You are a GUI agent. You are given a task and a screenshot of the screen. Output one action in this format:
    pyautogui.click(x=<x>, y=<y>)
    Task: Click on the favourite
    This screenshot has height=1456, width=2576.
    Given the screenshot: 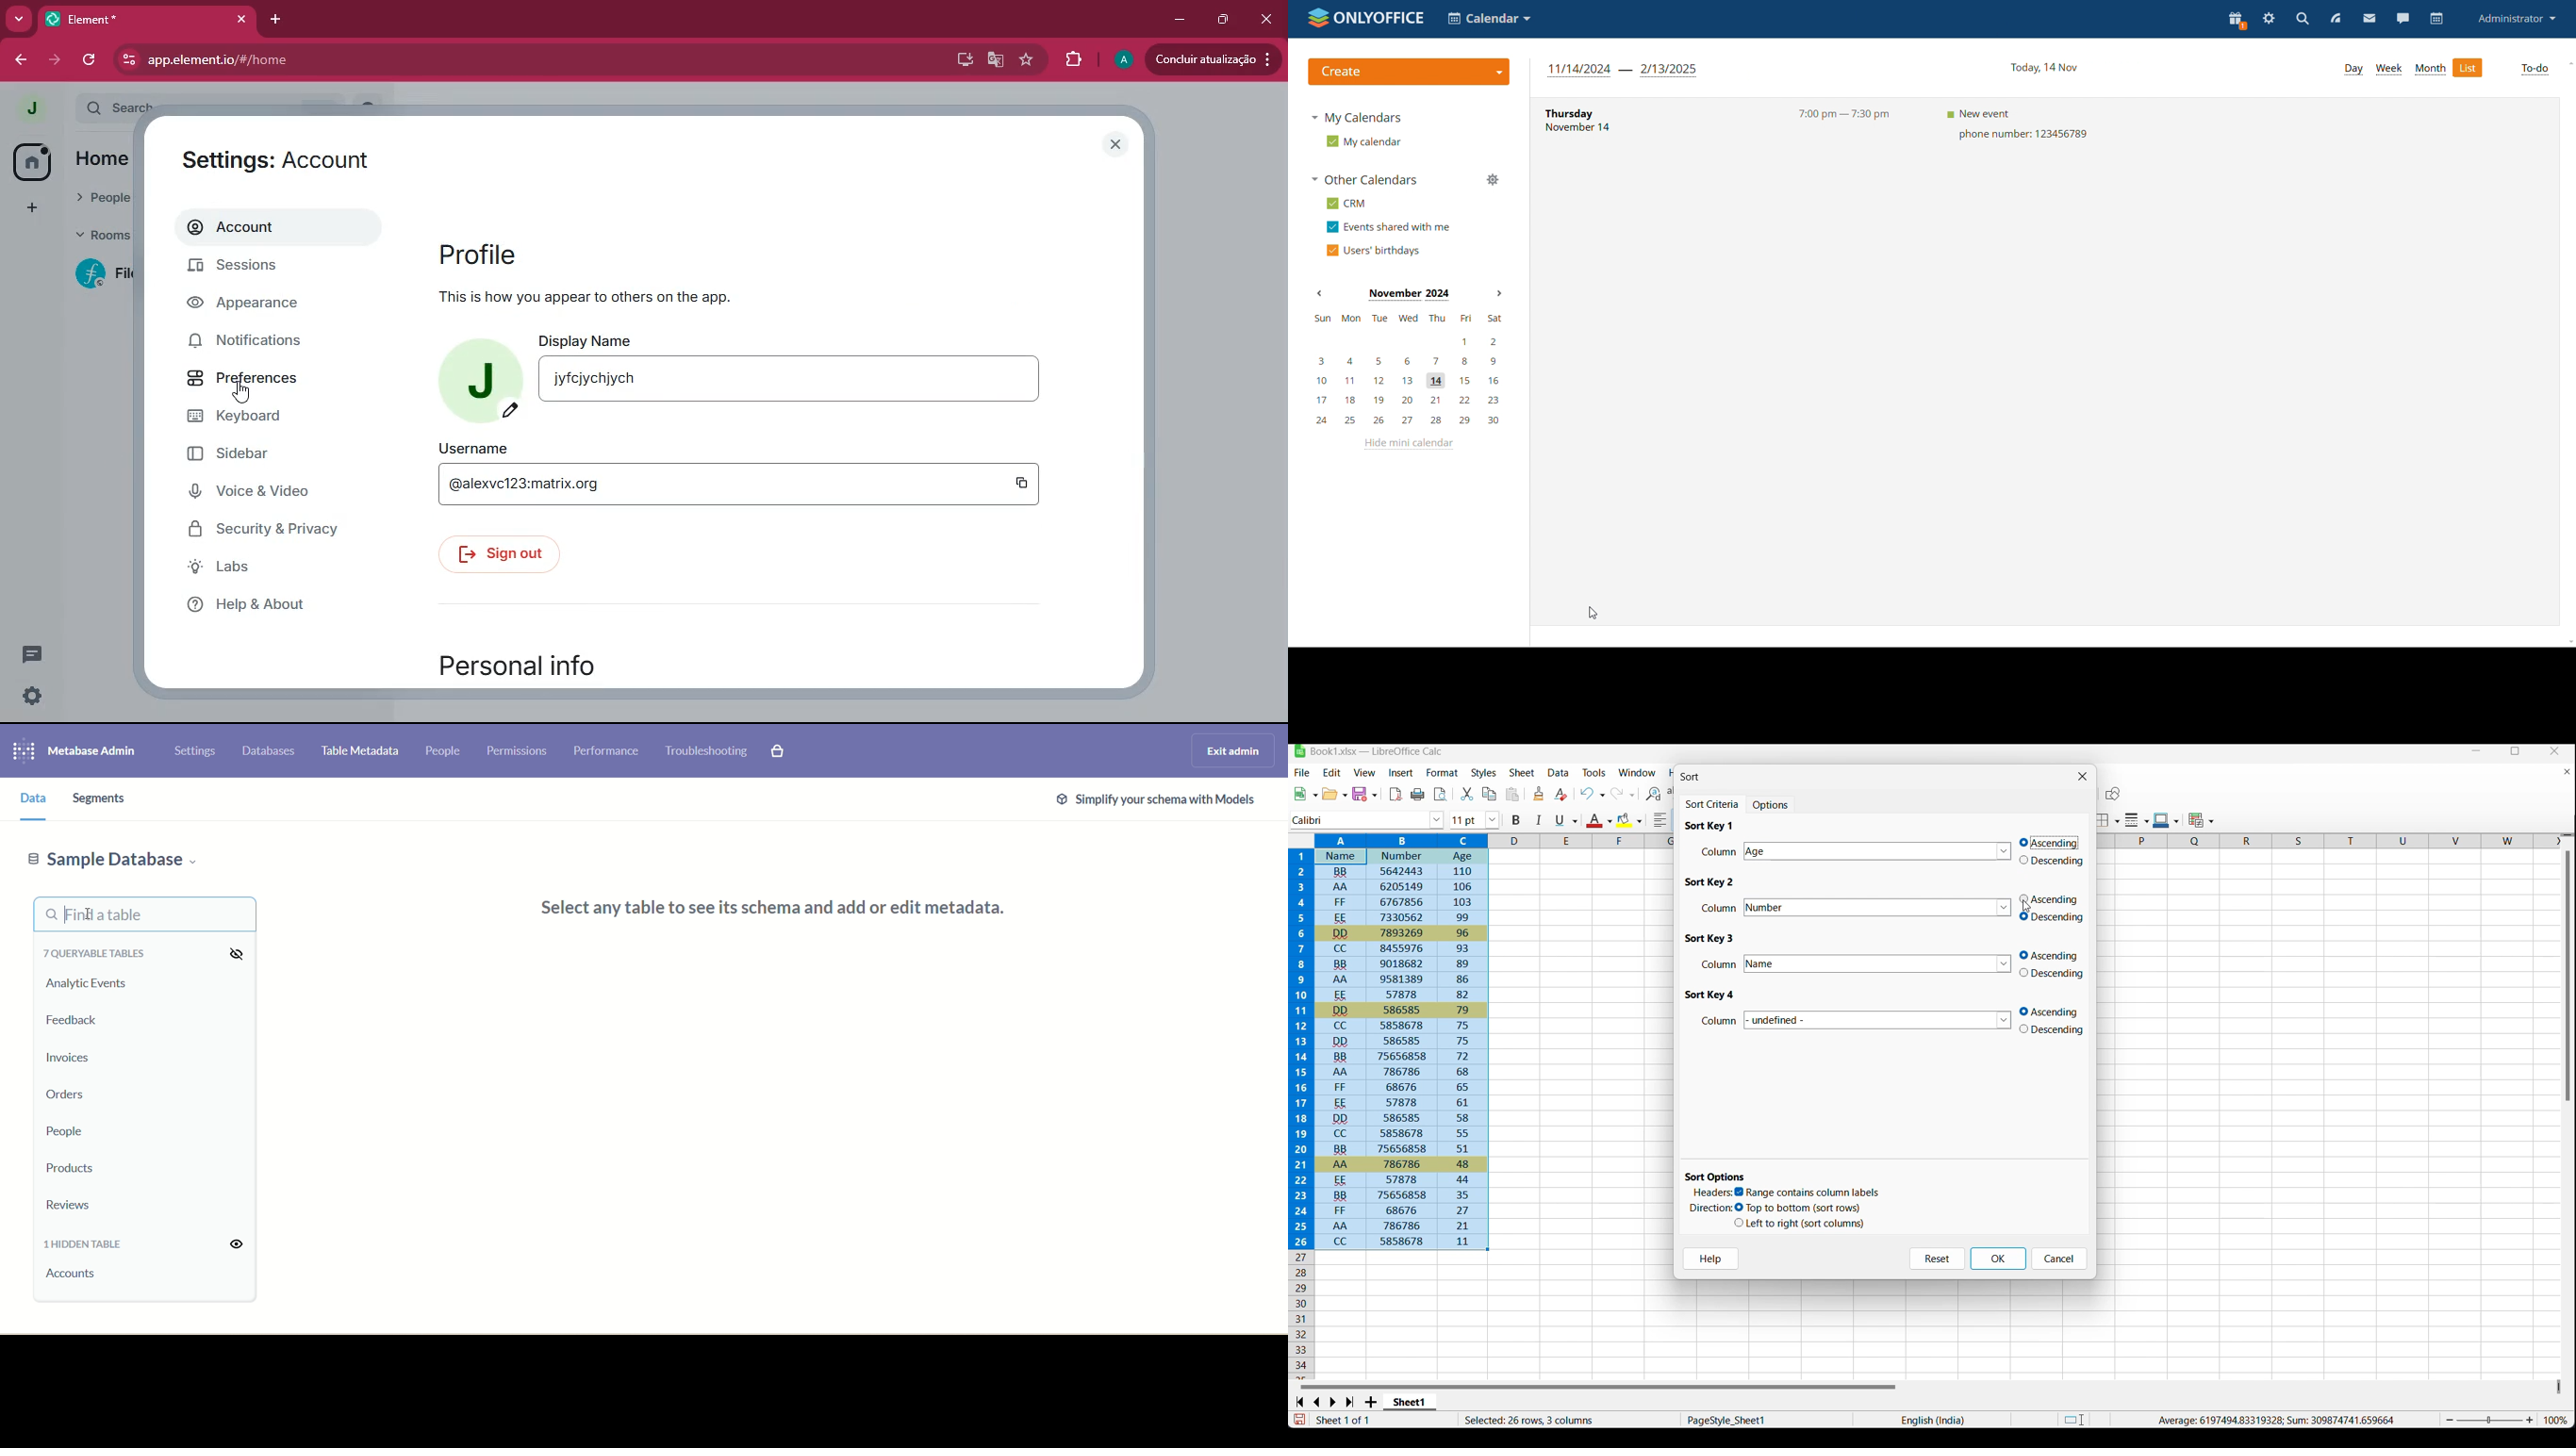 What is the action you would take?
    pyautogui.click(x=1027, y=60)
    